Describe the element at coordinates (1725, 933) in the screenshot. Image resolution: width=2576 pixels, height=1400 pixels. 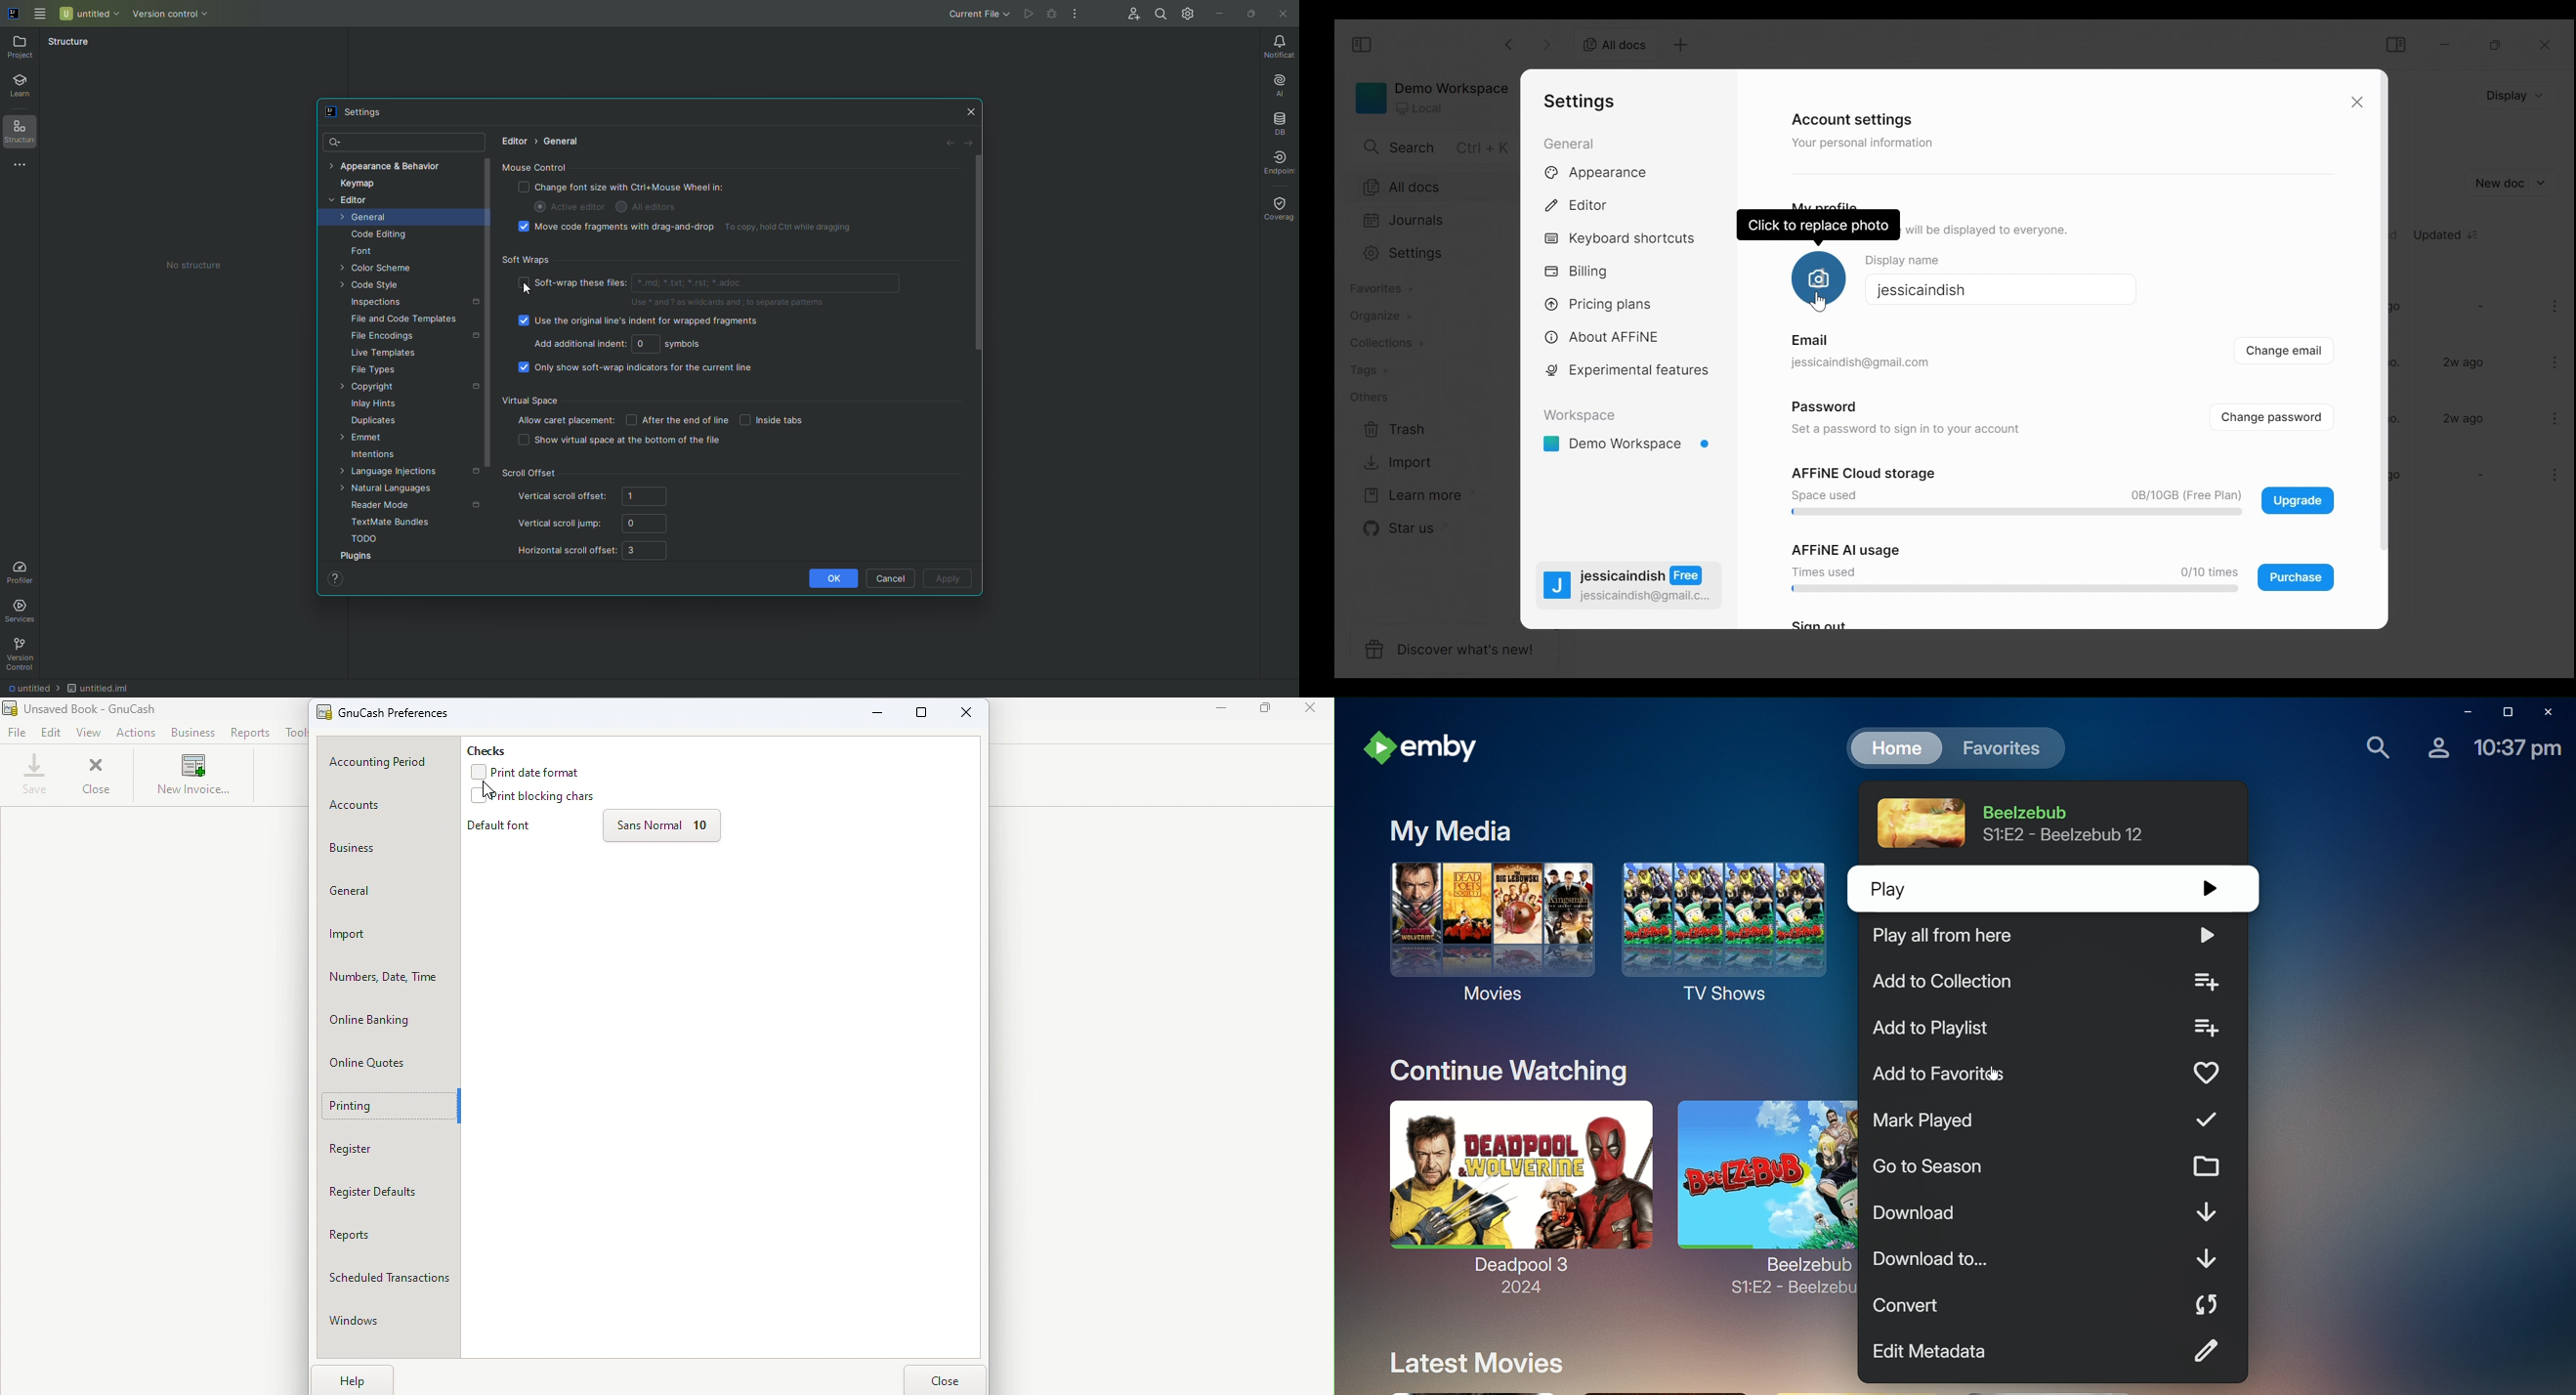
I see `TV Shows` at that location.